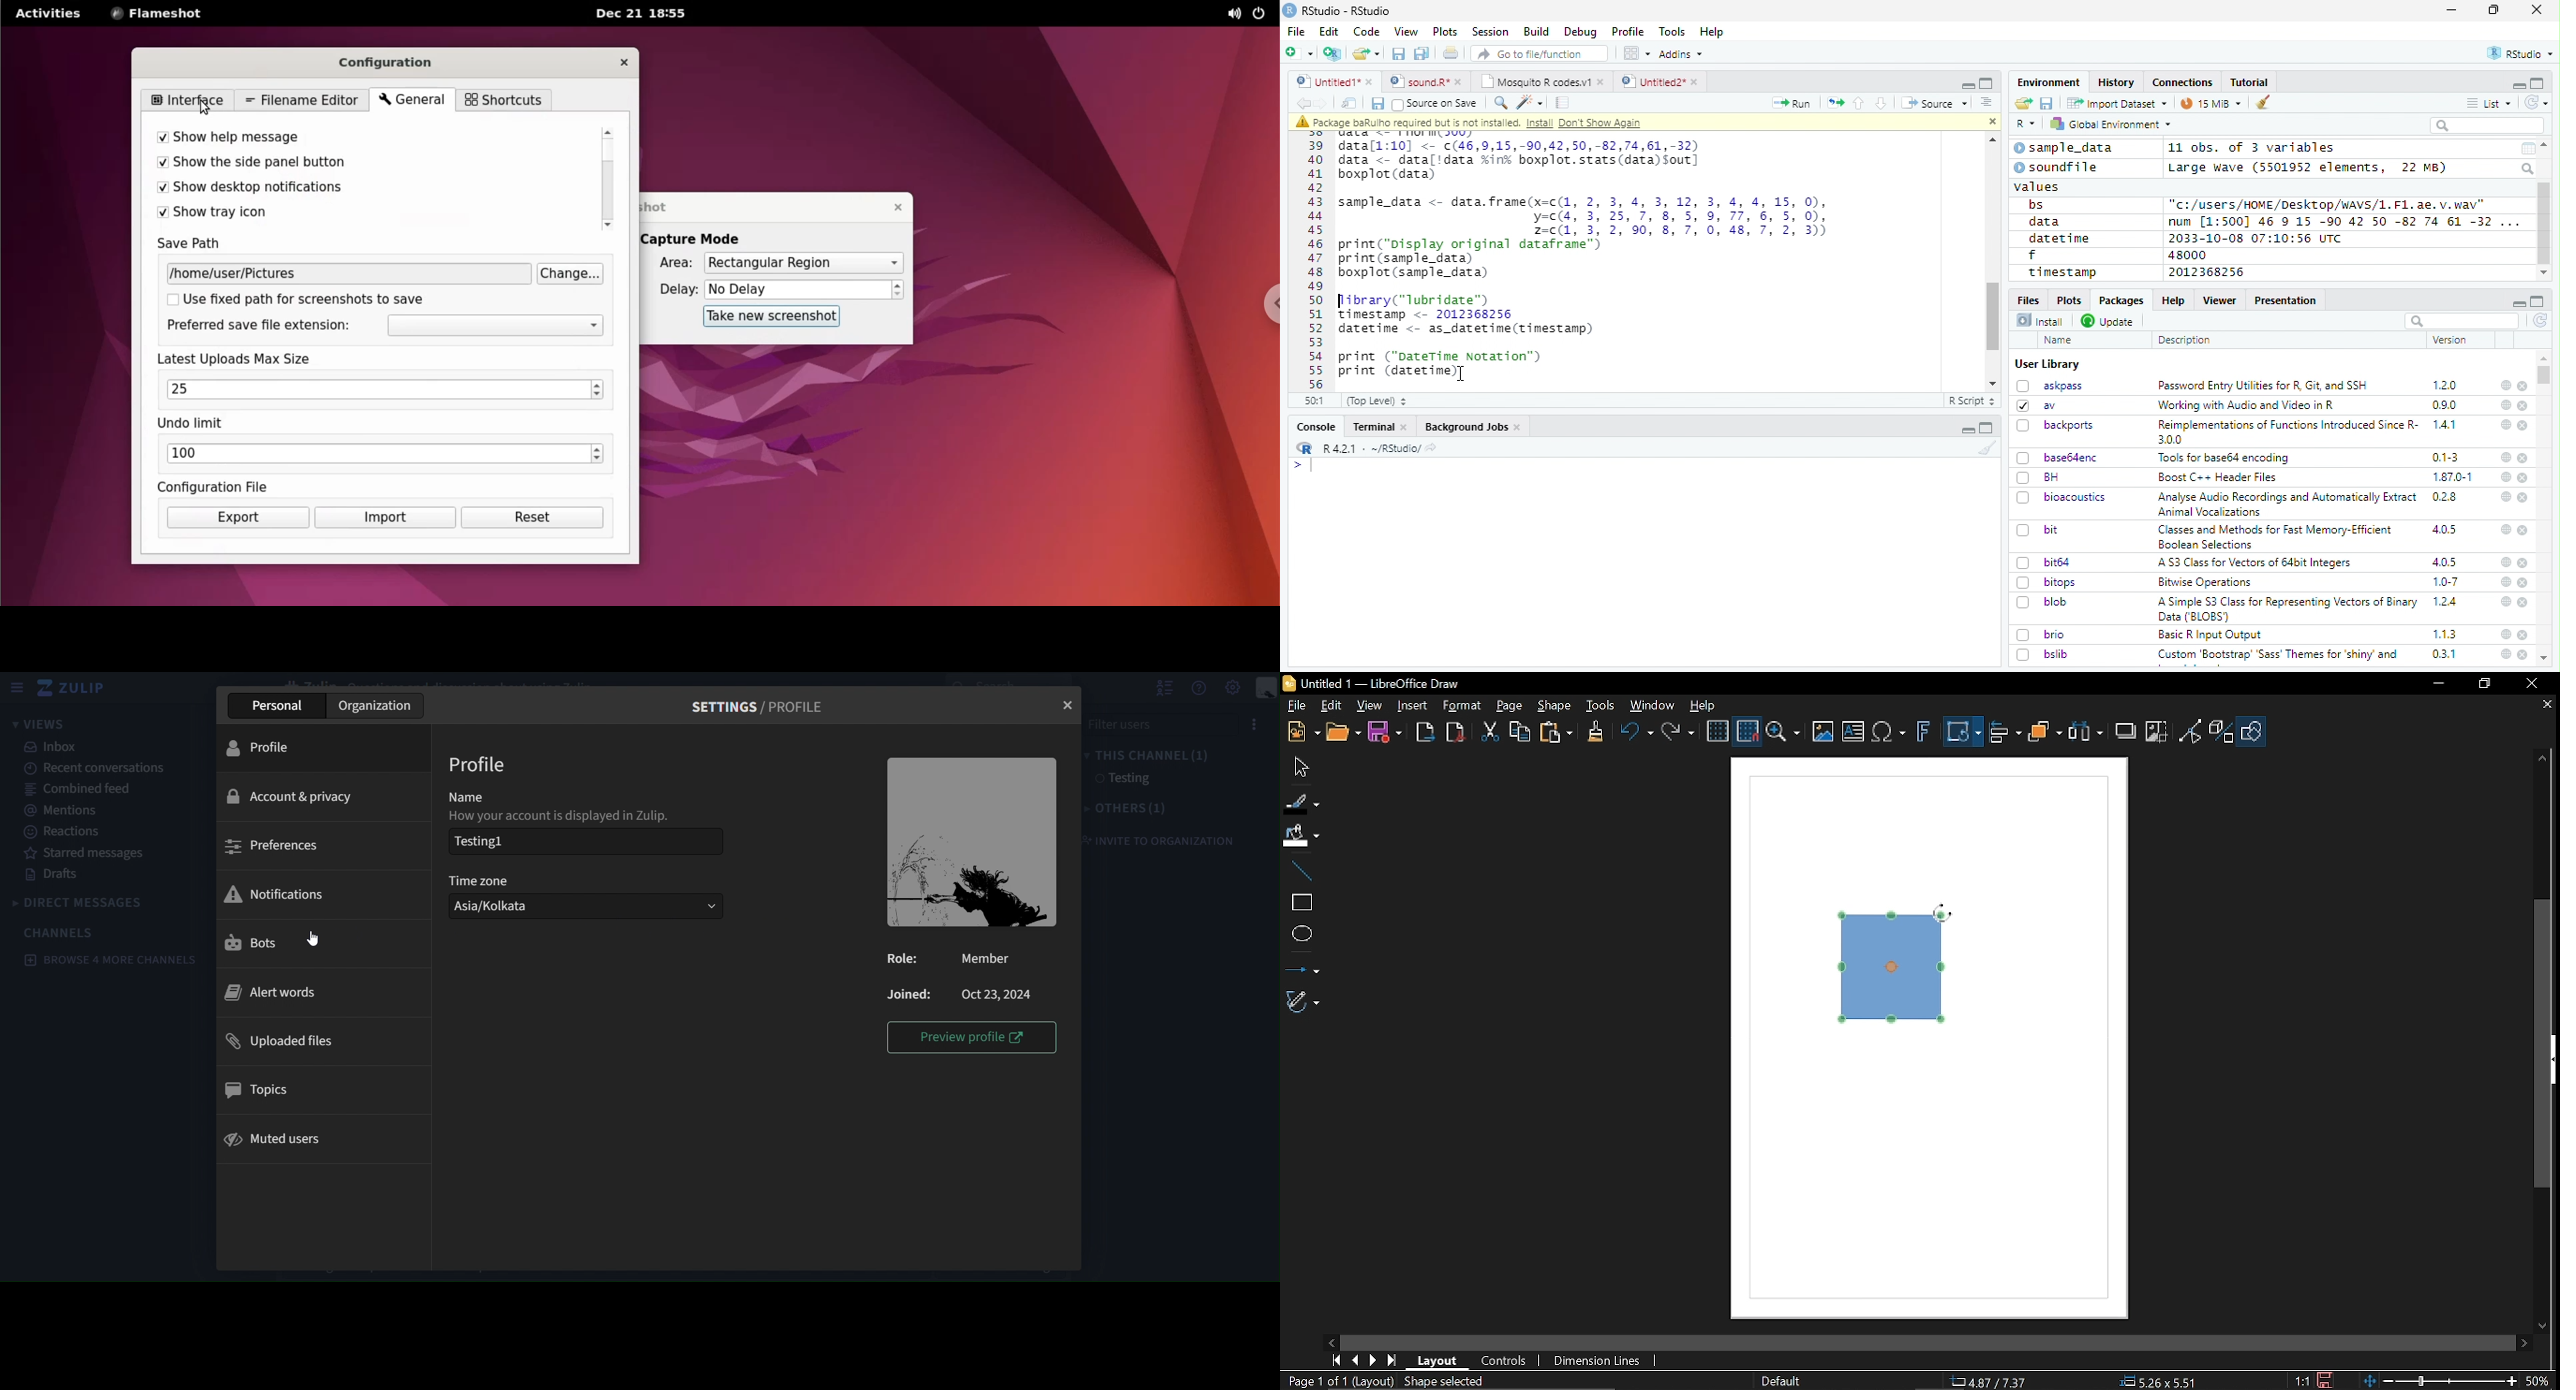  Describe the element at coordinates (1301, 53) in the screenshot. I see `New file` at that location.